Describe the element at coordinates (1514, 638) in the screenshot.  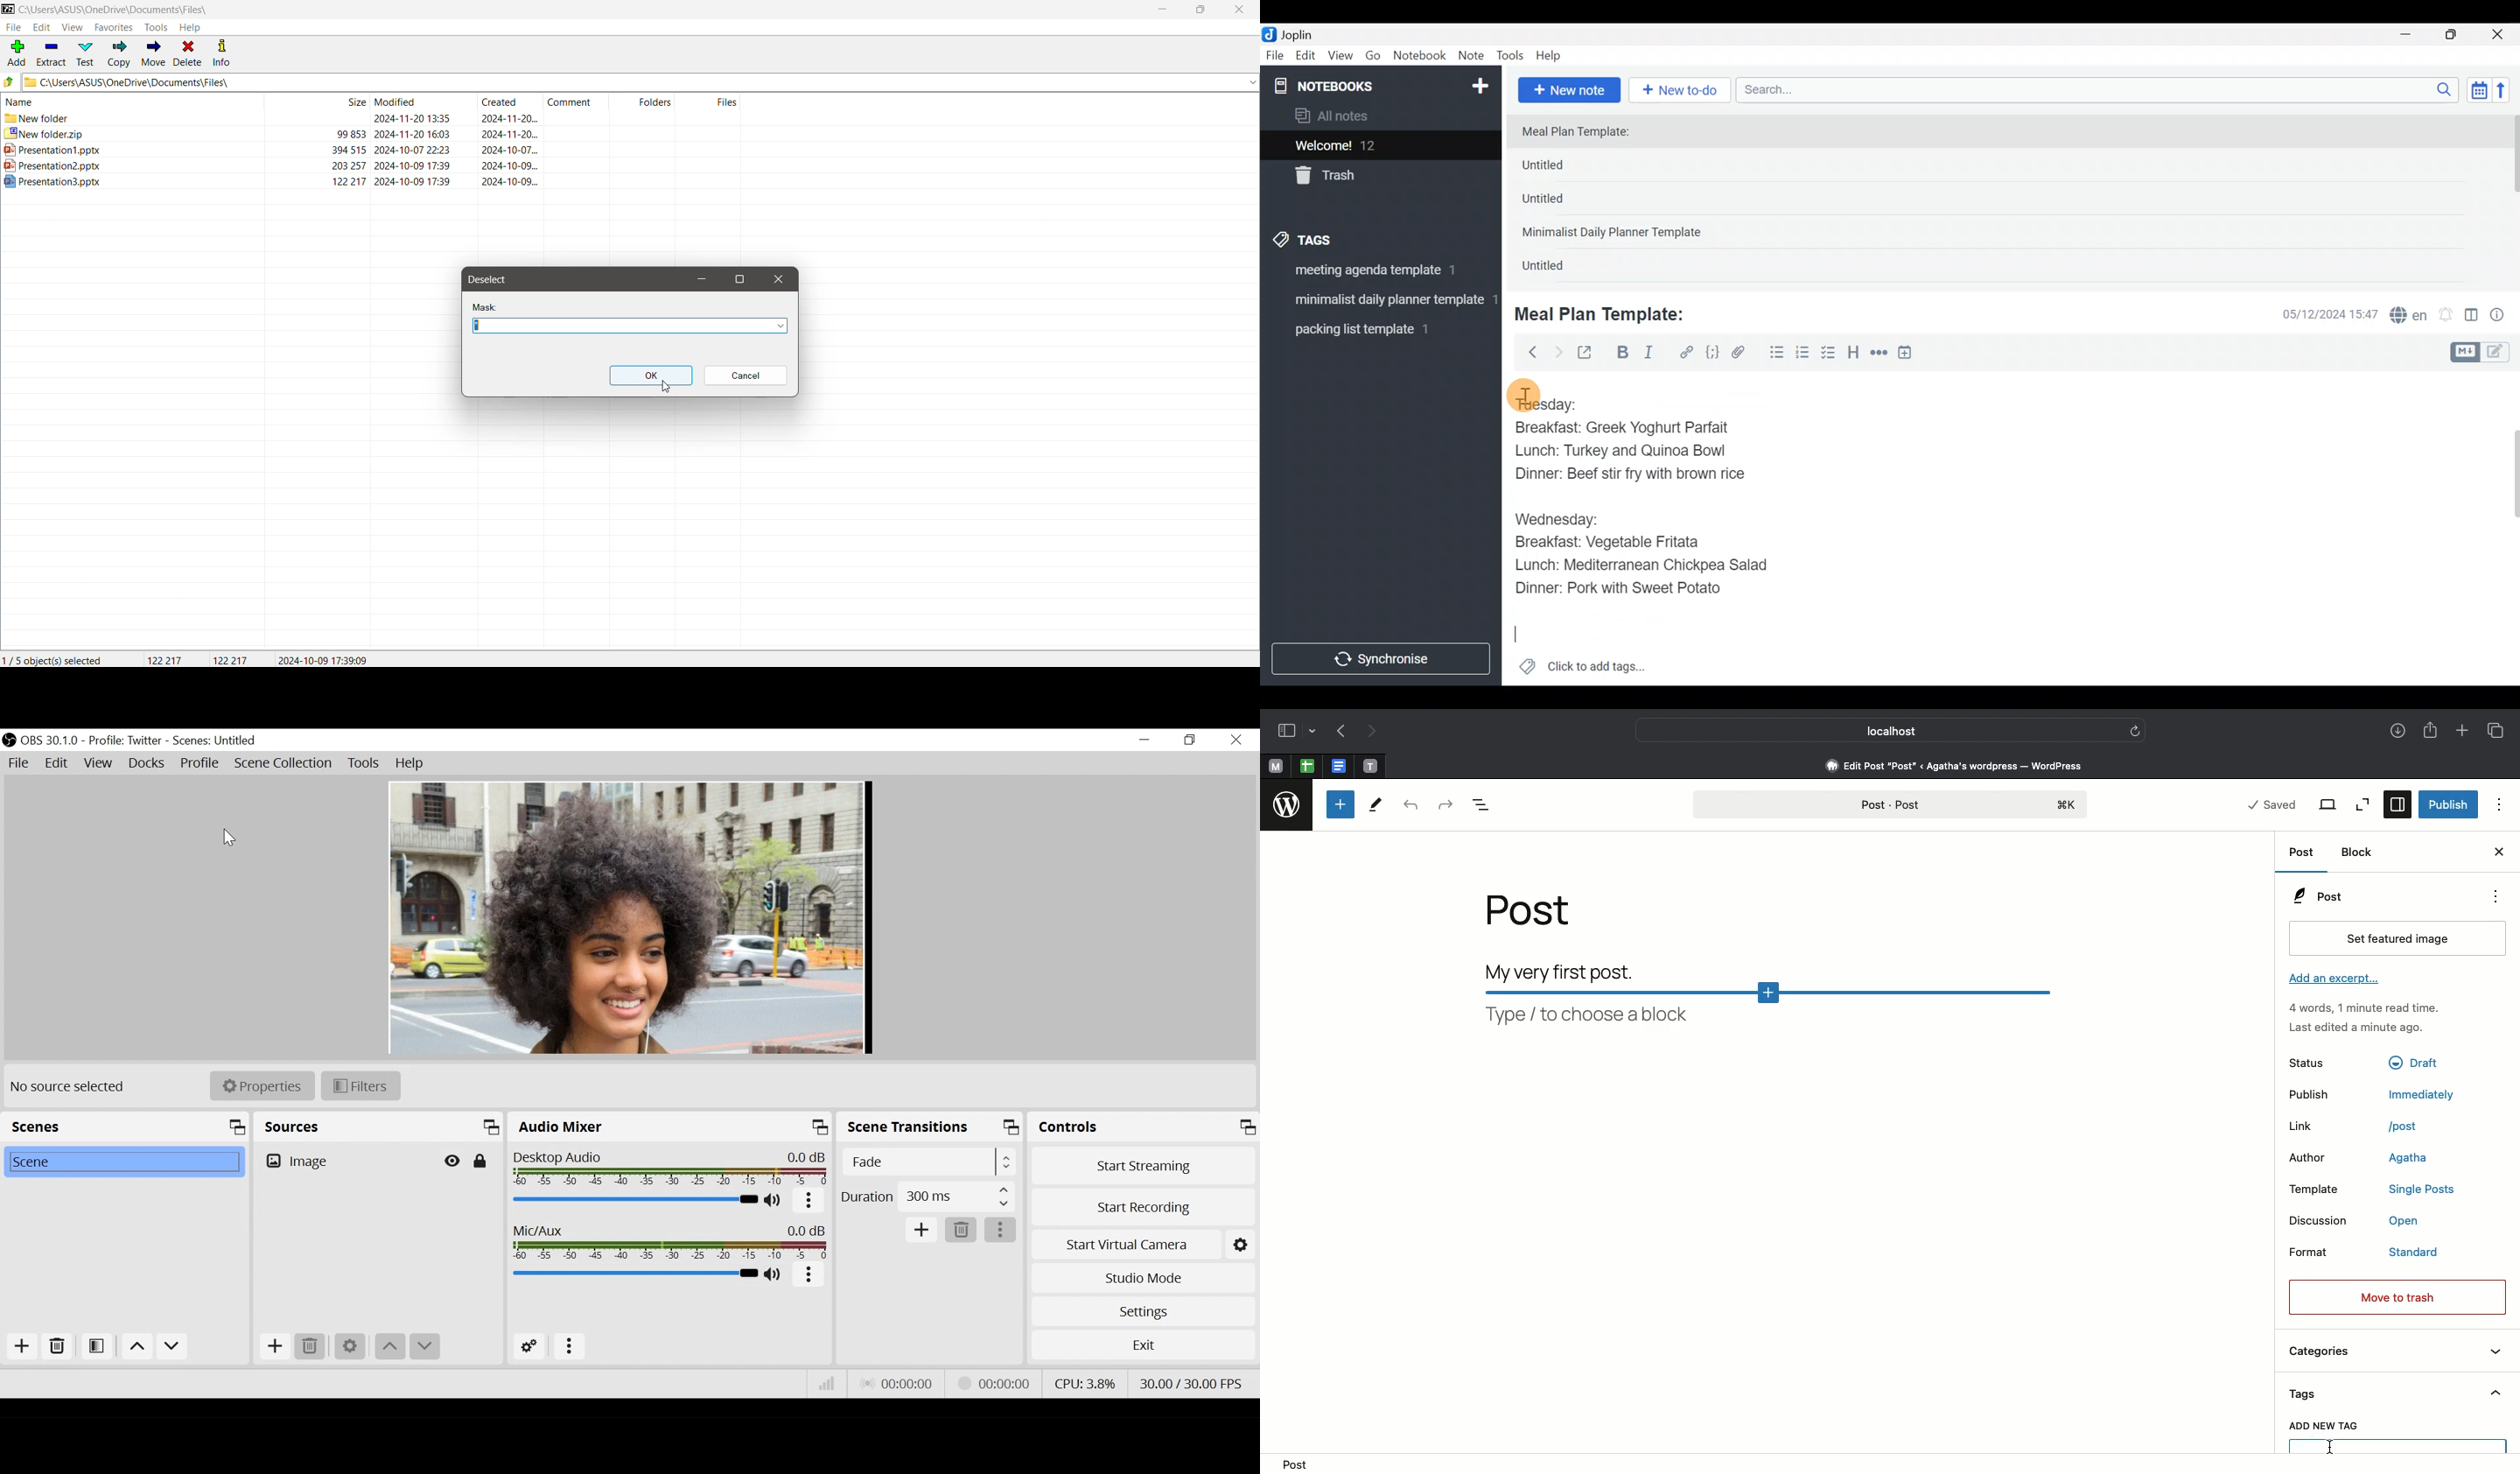
I see `text Cursor` at that location.